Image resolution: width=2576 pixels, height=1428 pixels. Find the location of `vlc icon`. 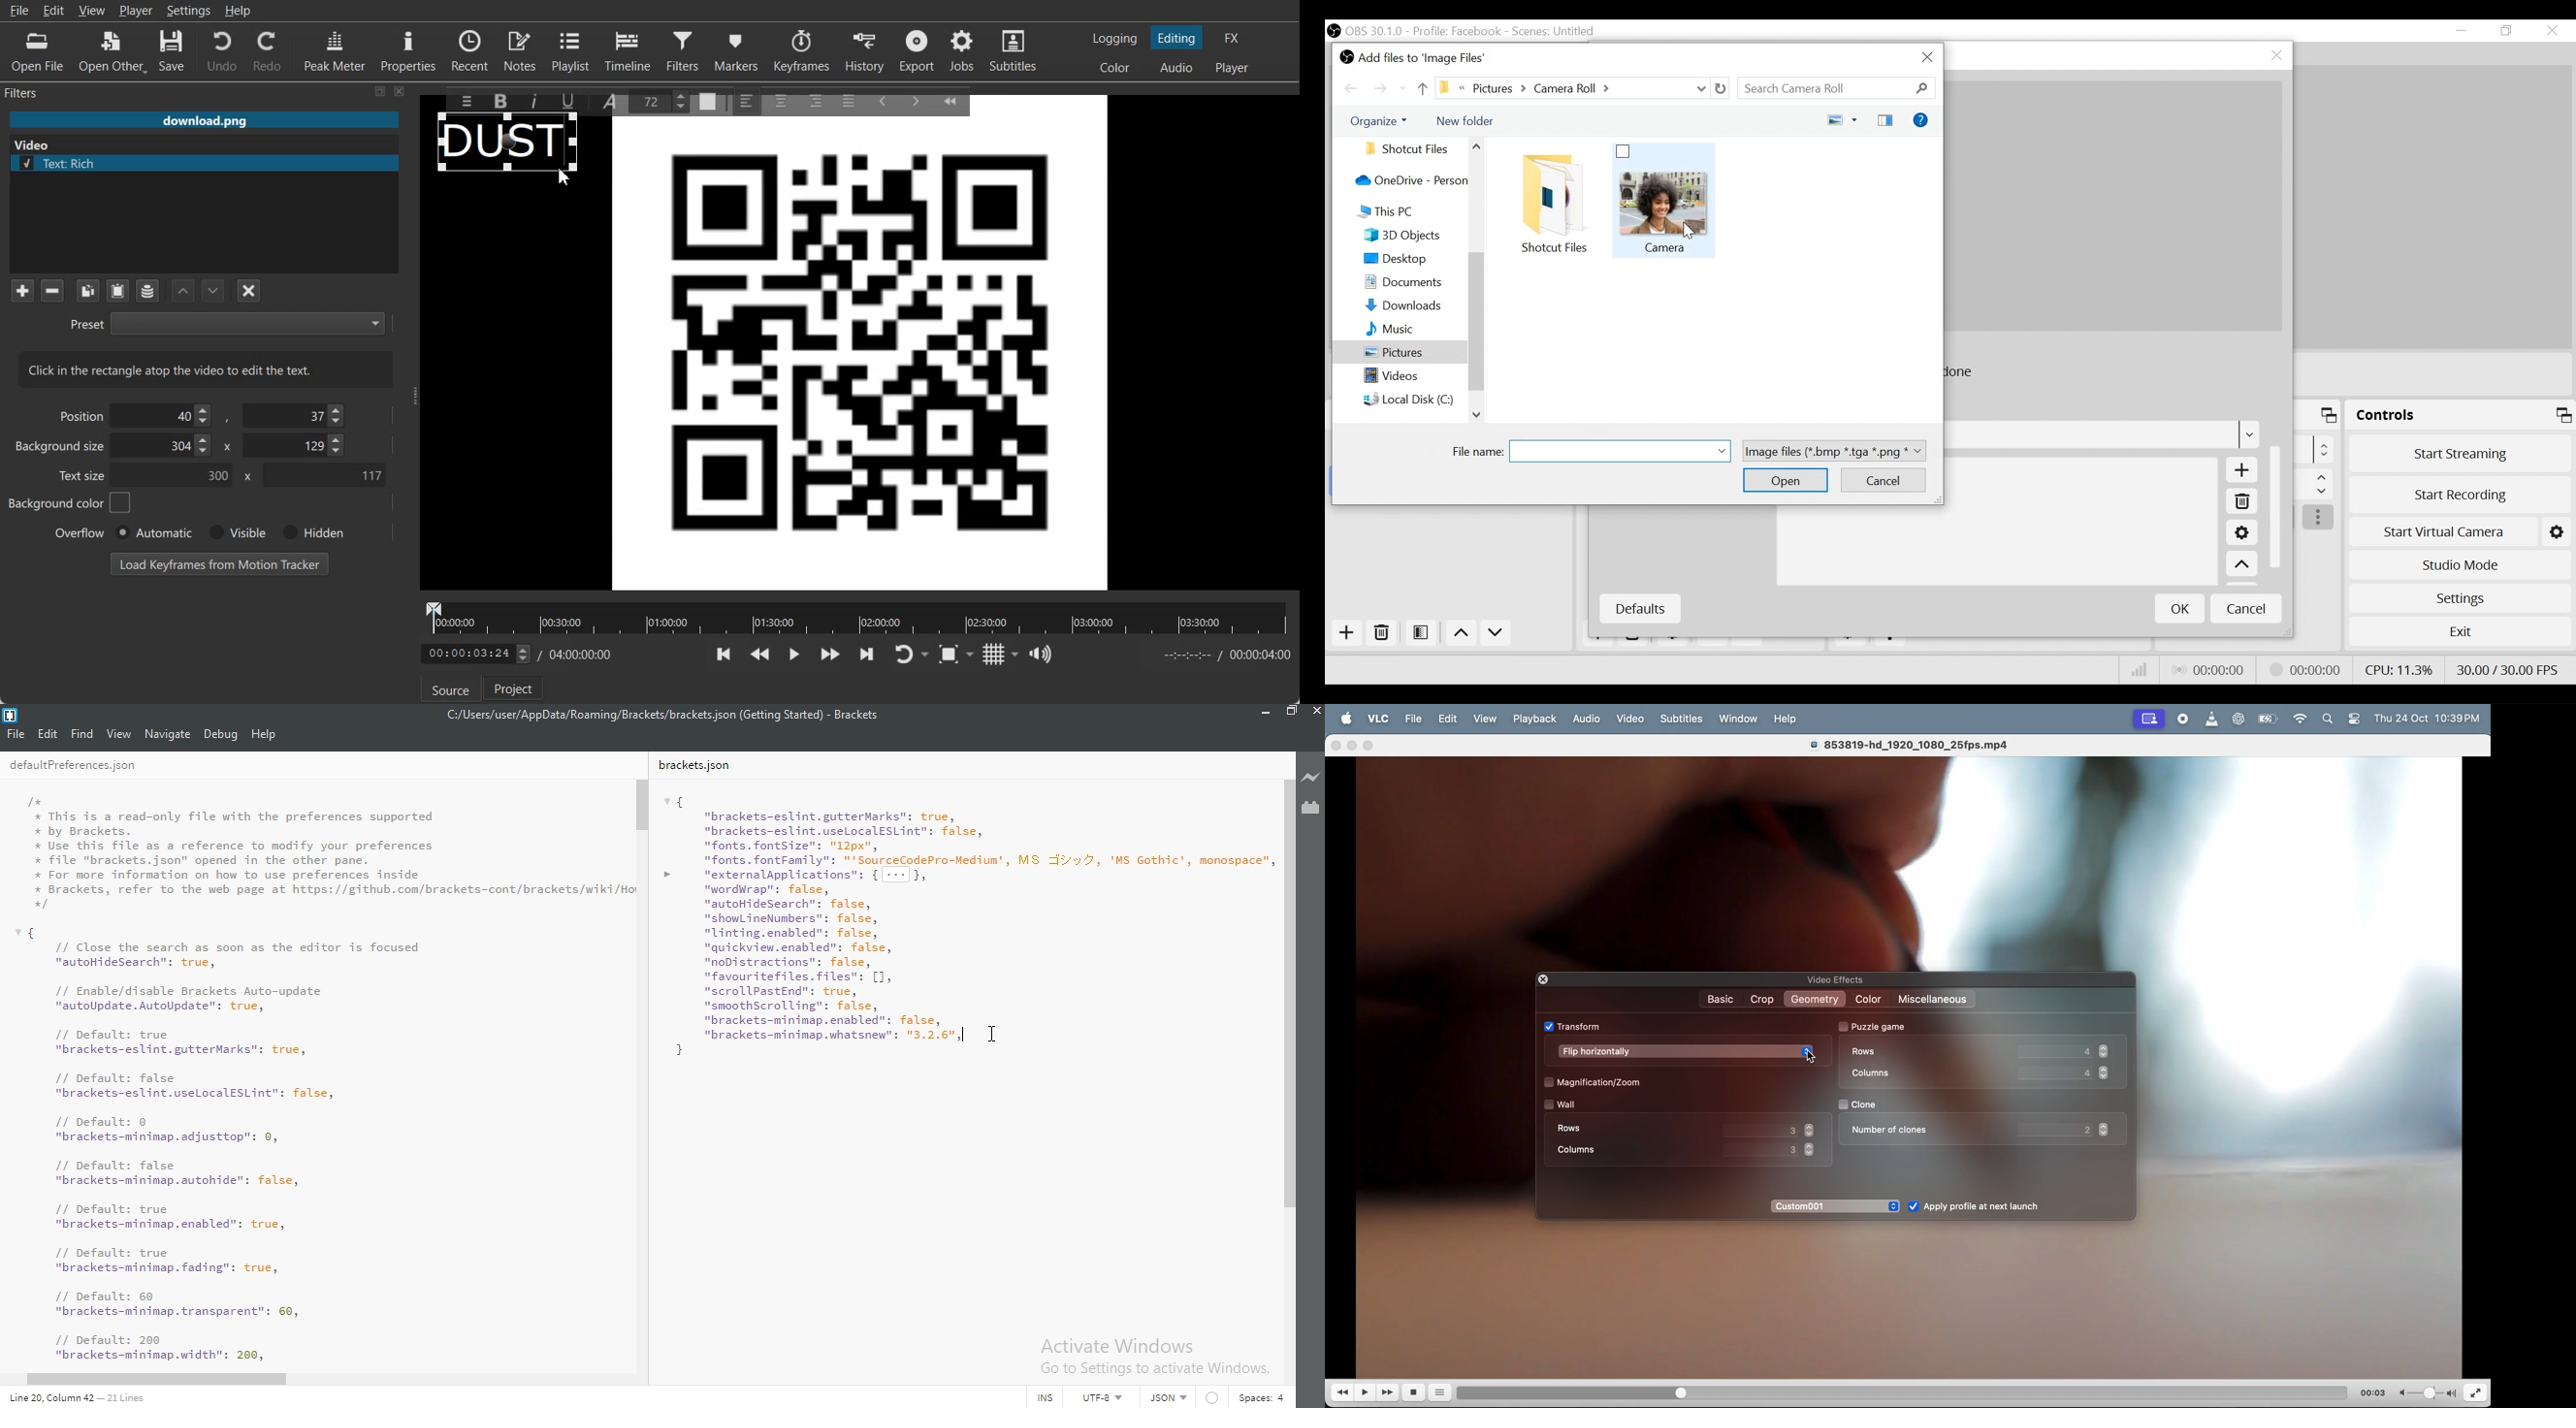

vlc icon is located at coordinates (2212, 719).